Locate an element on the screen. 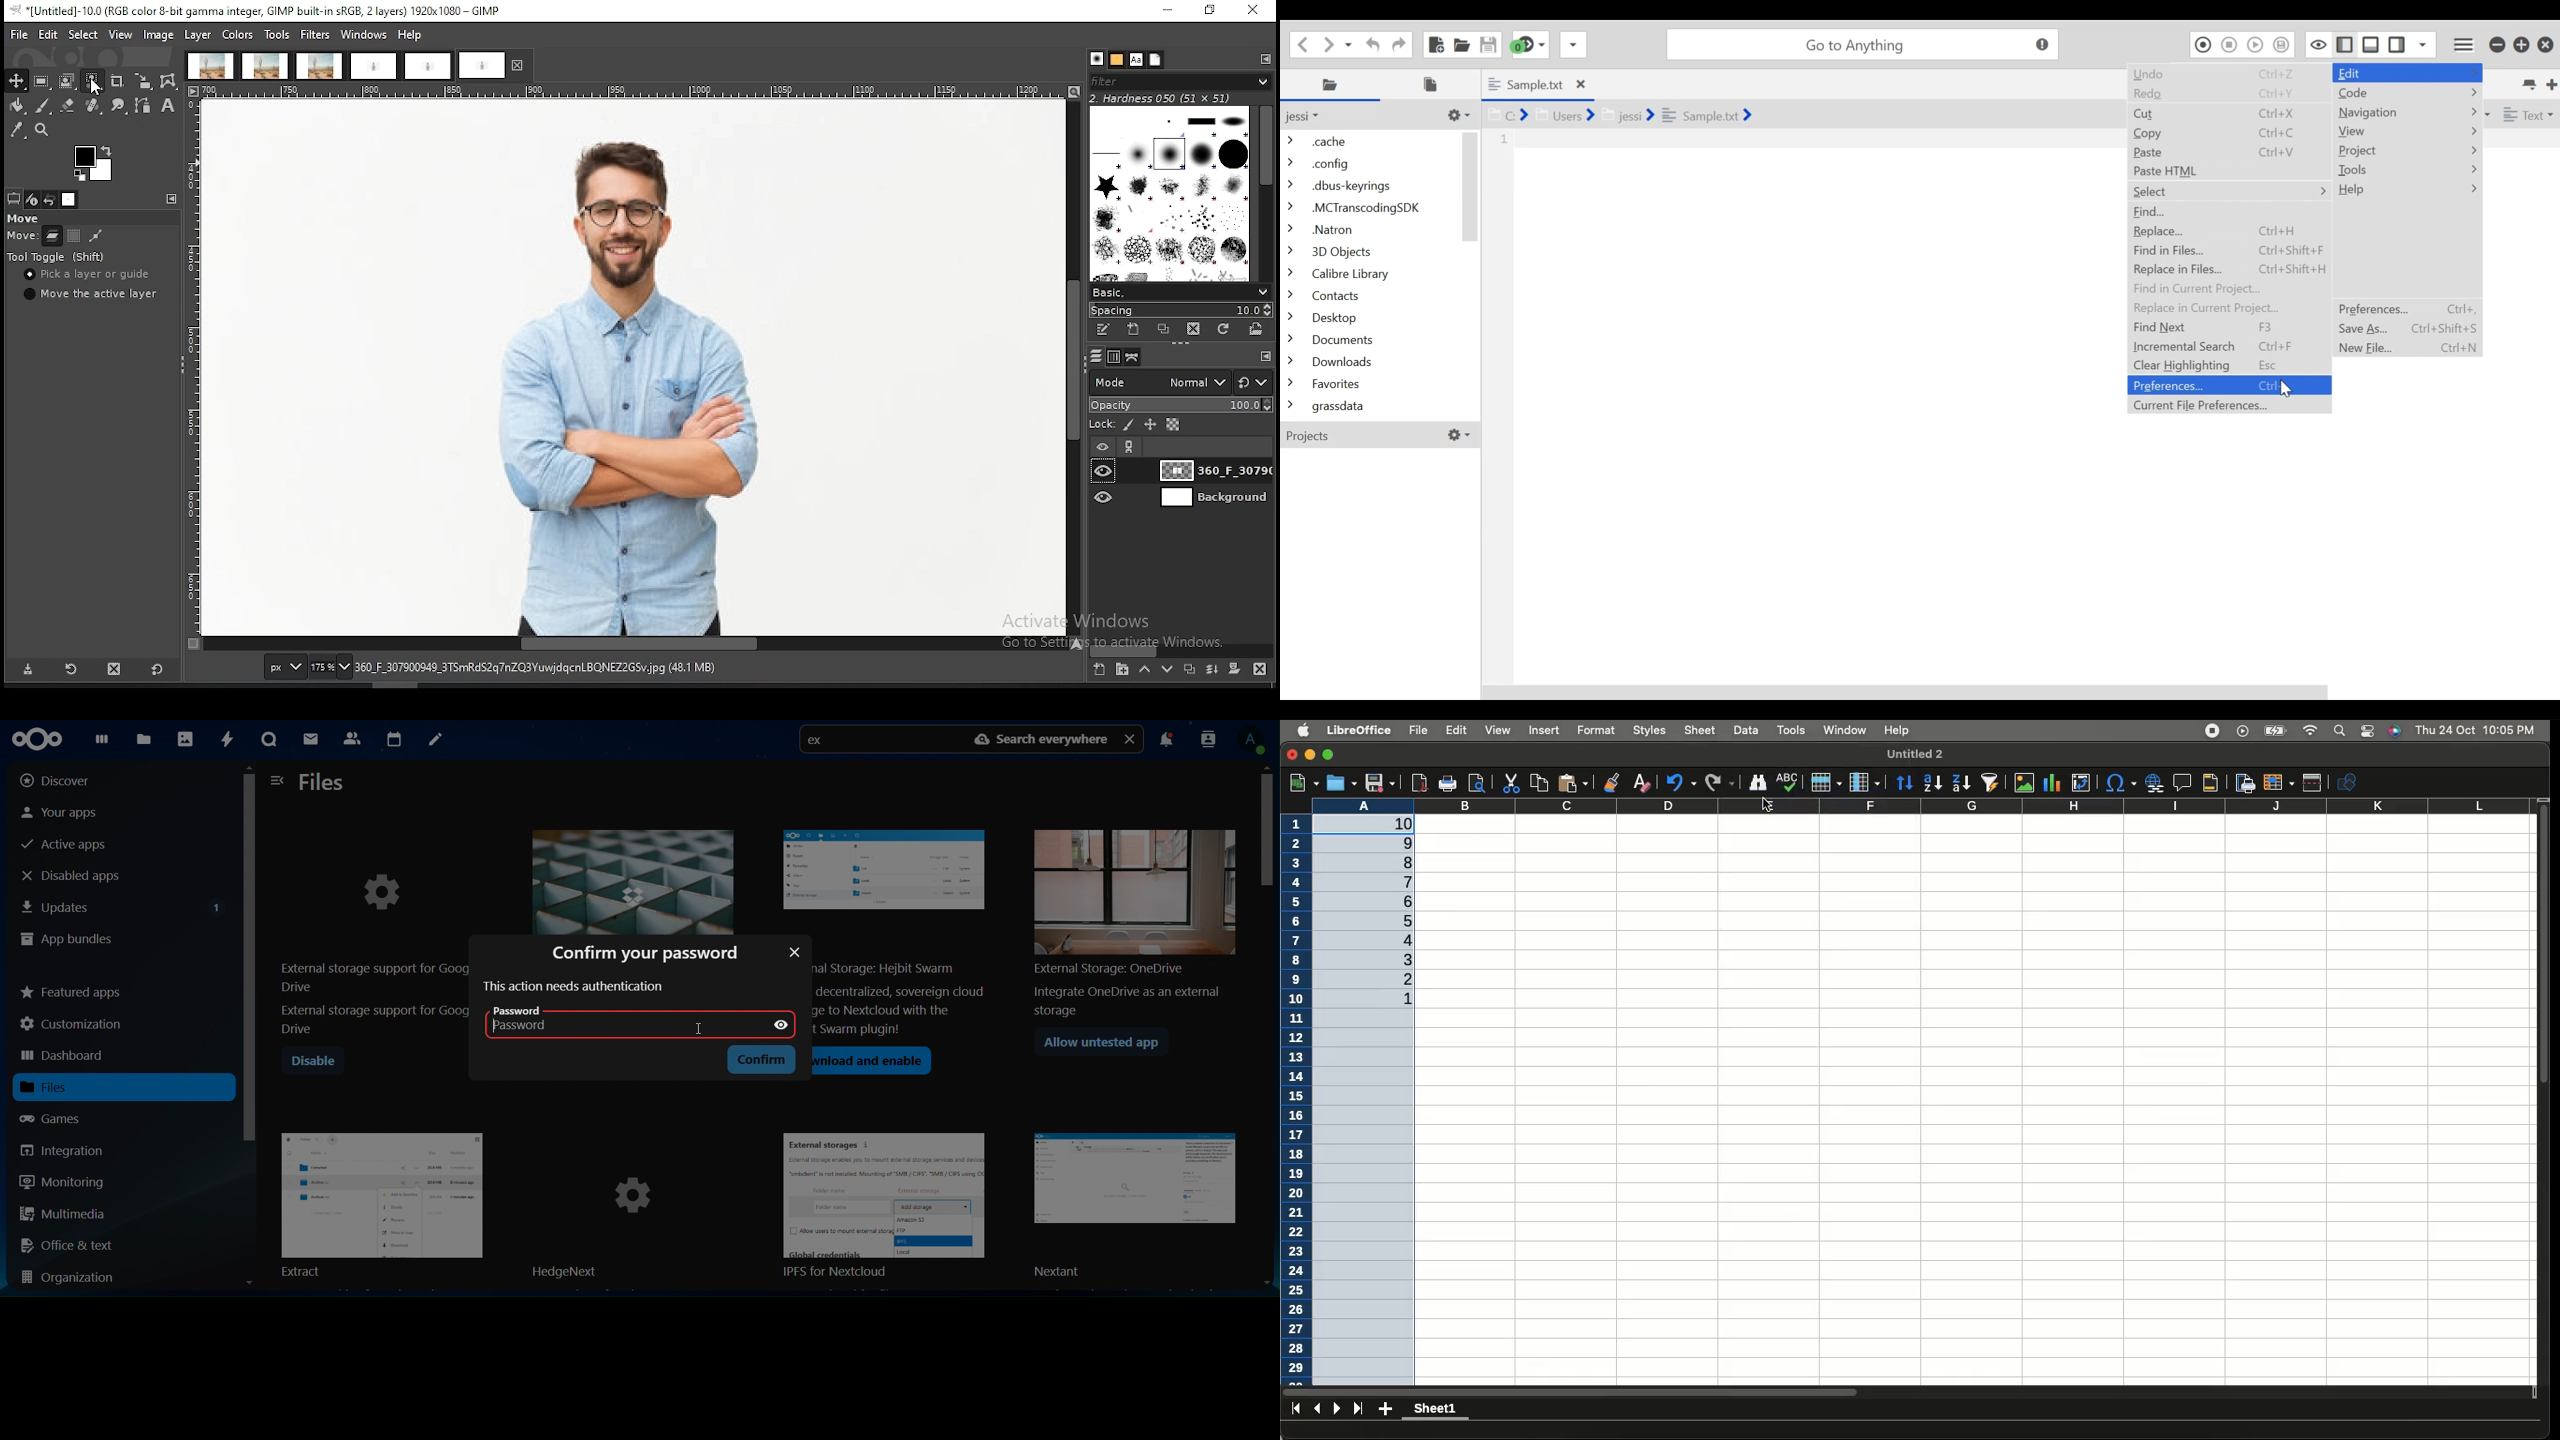 Image resolution: width=2576 pixels, height=1456 pixels. restore tool preset is located at coordinates (73, 668).